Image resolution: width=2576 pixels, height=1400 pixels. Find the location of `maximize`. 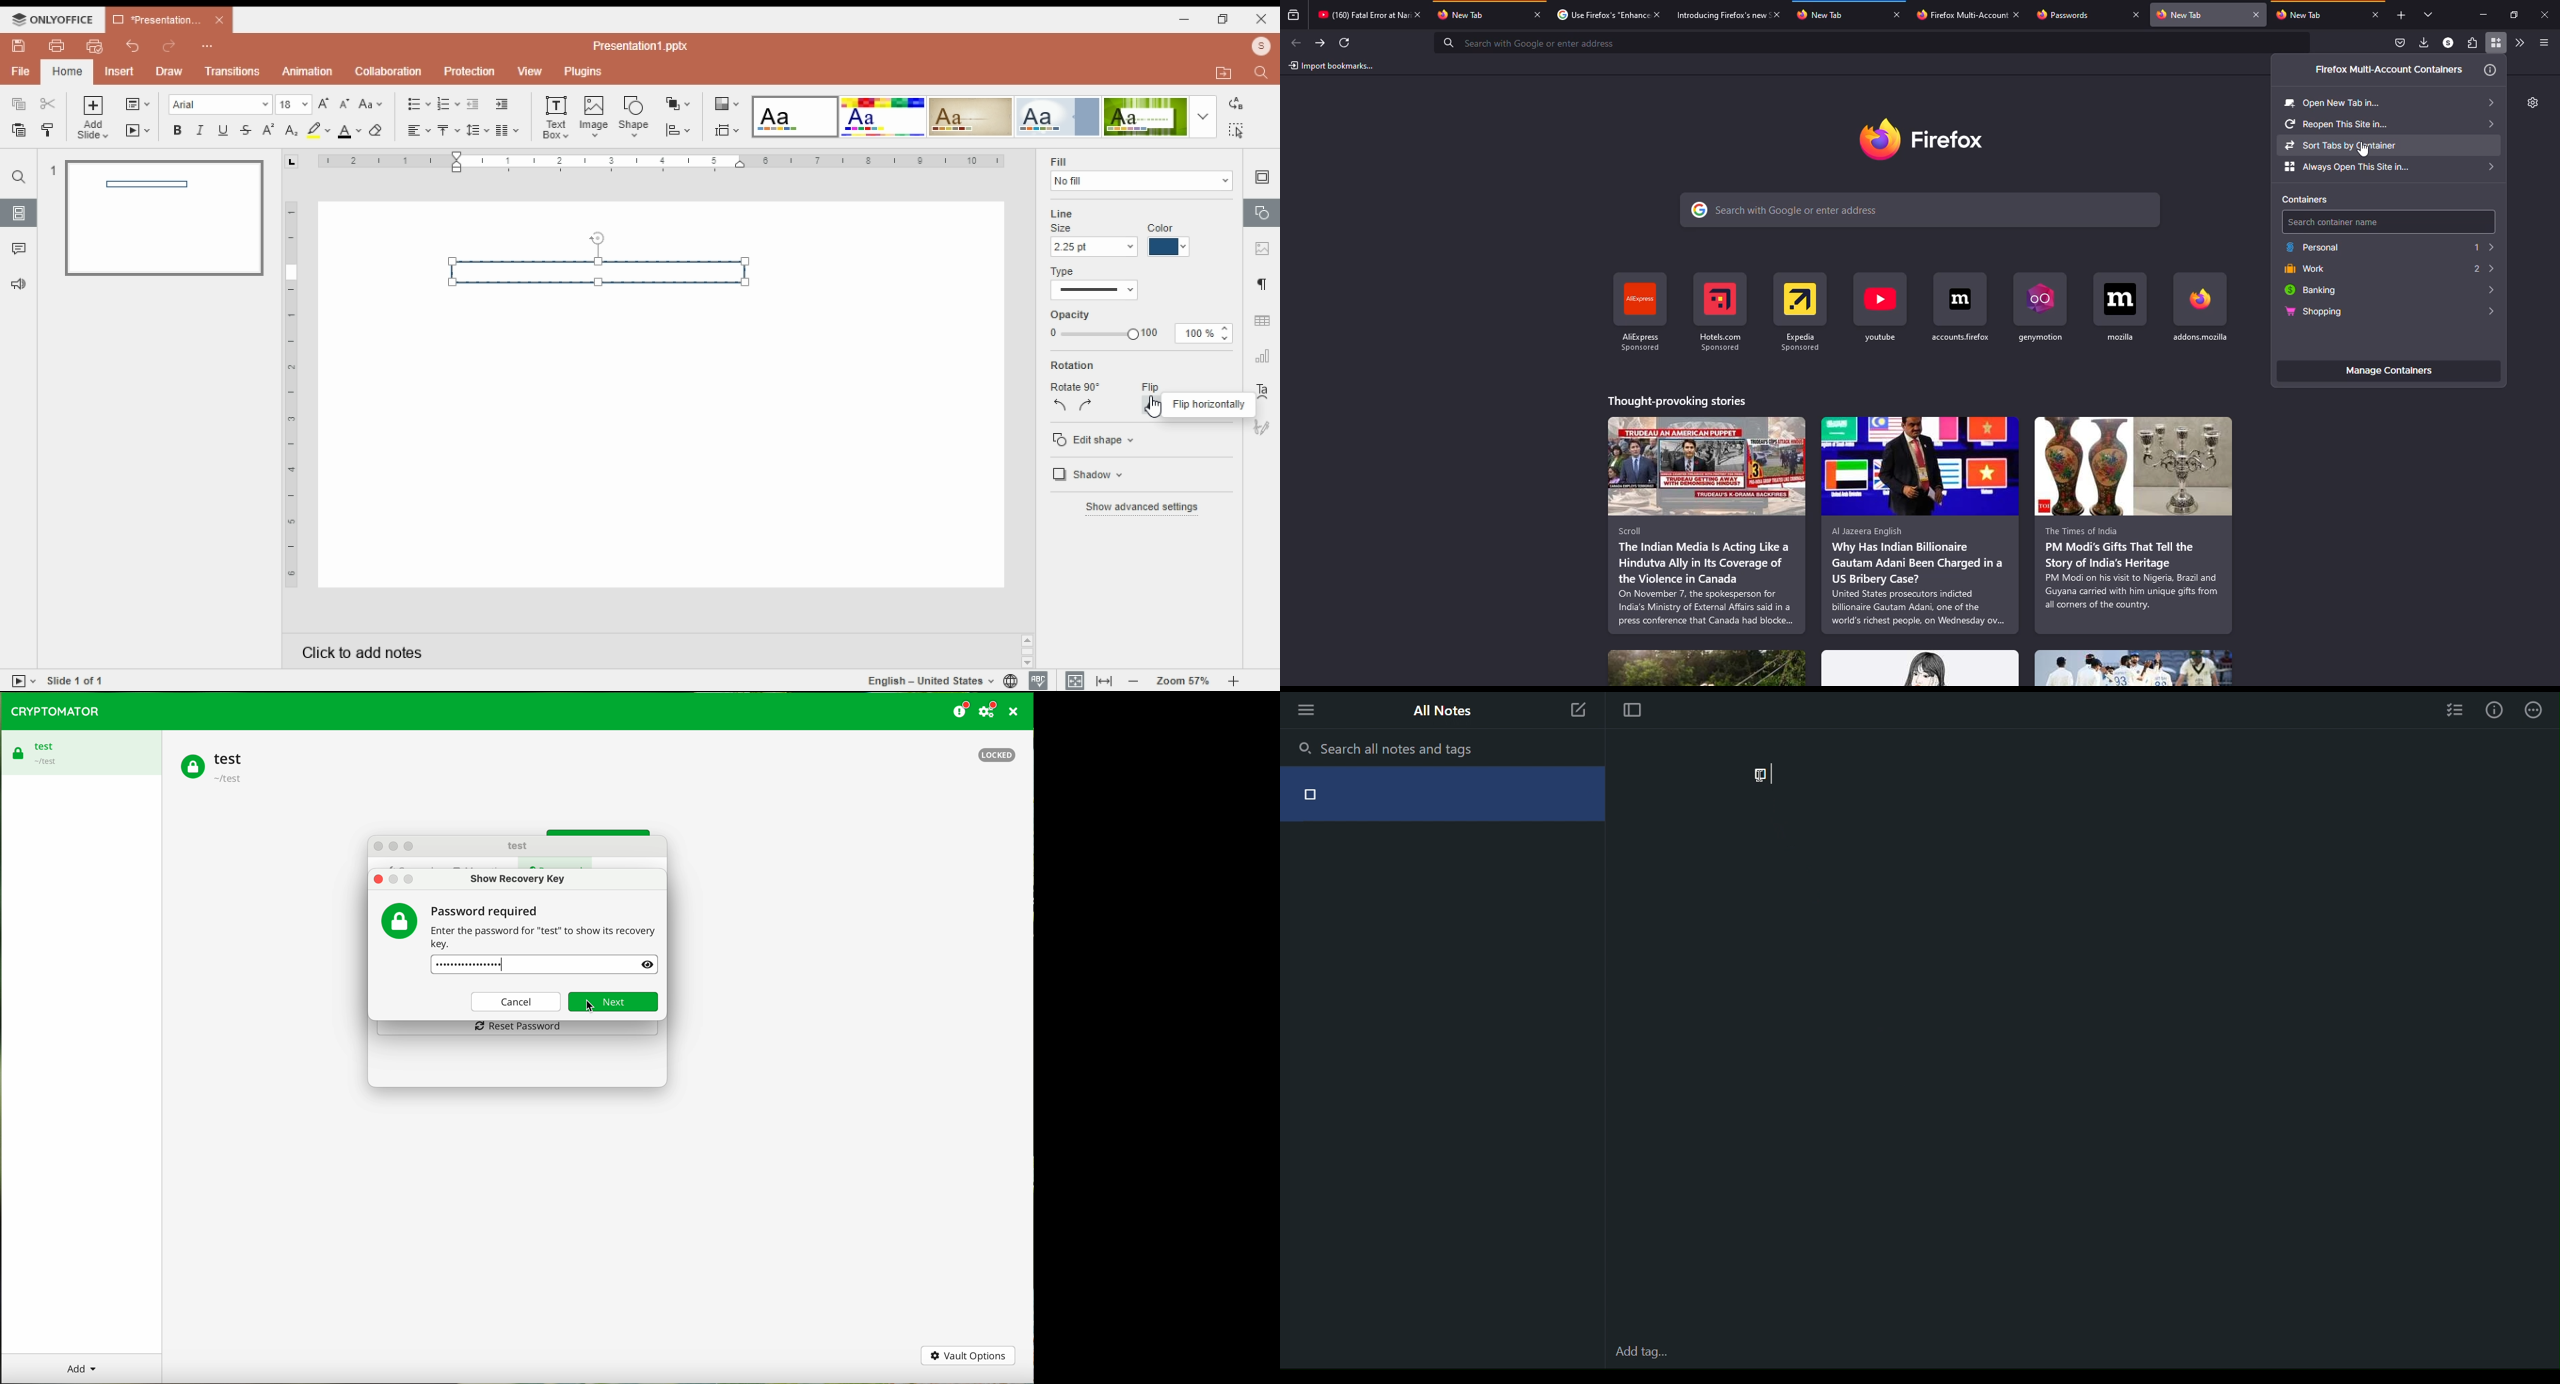

maximize is located at coordinates (2514, 14).